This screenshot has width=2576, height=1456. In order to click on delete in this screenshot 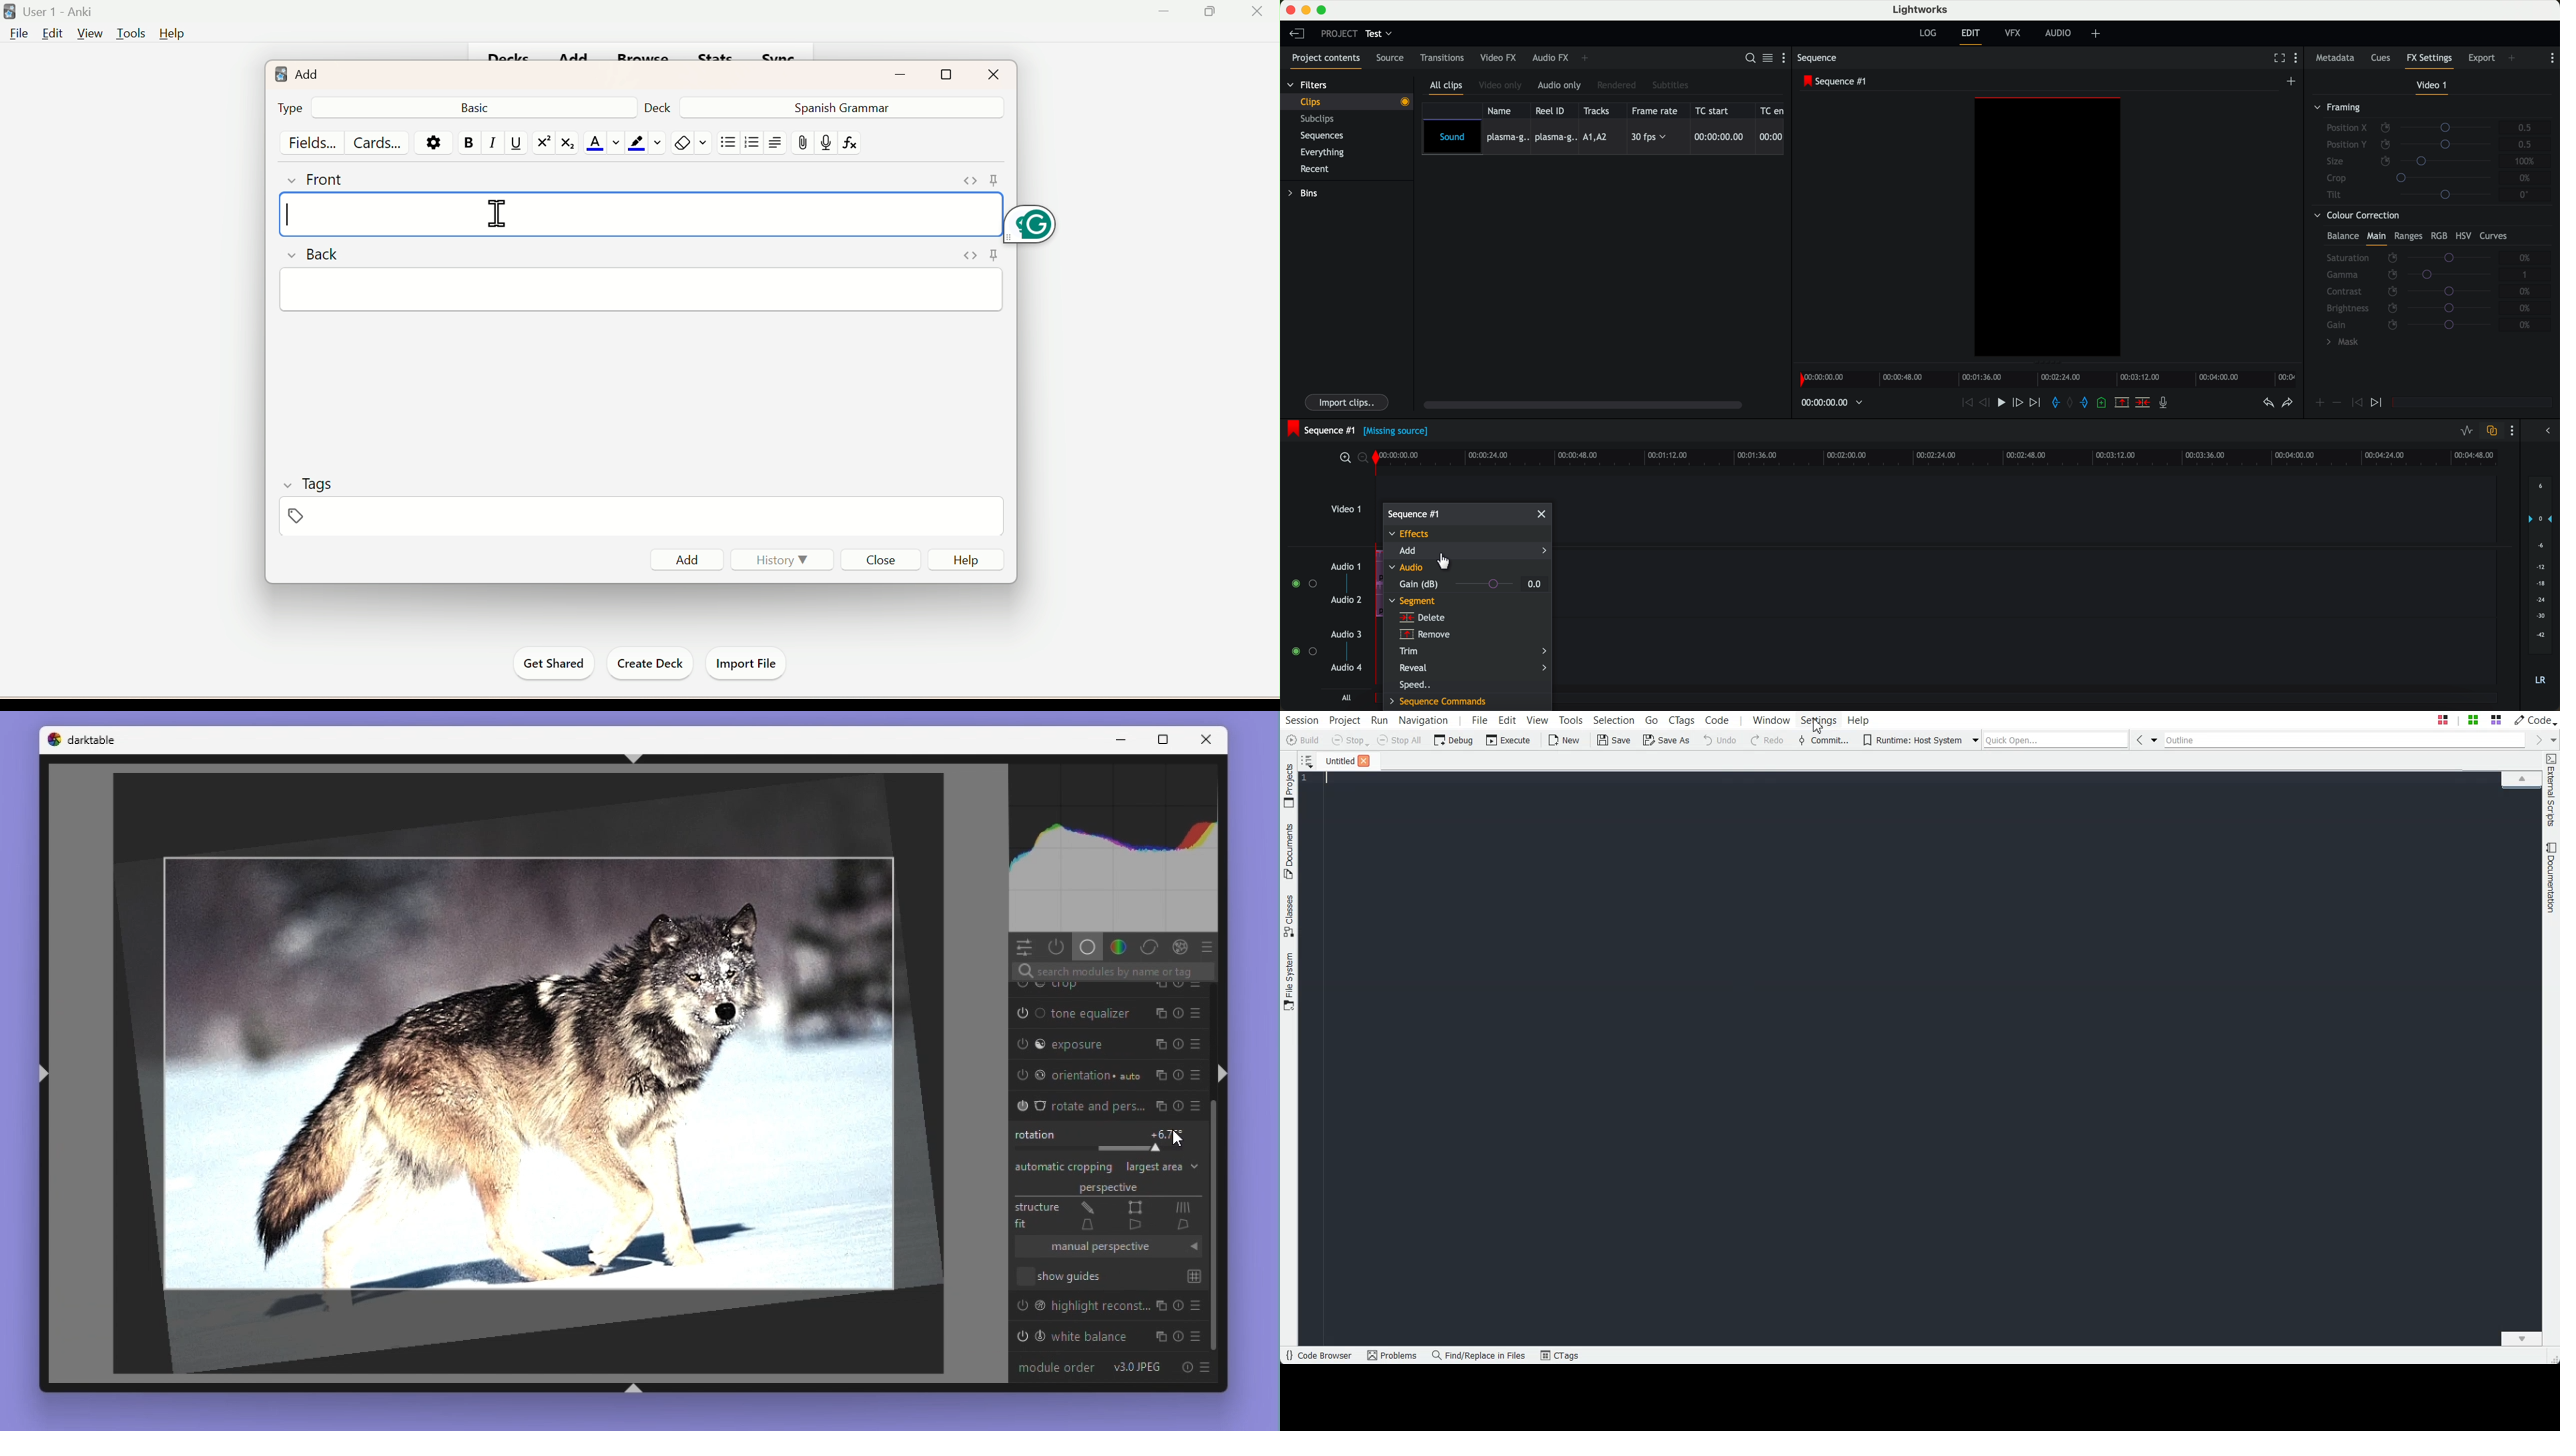, I will do `click(1422, 619)`.